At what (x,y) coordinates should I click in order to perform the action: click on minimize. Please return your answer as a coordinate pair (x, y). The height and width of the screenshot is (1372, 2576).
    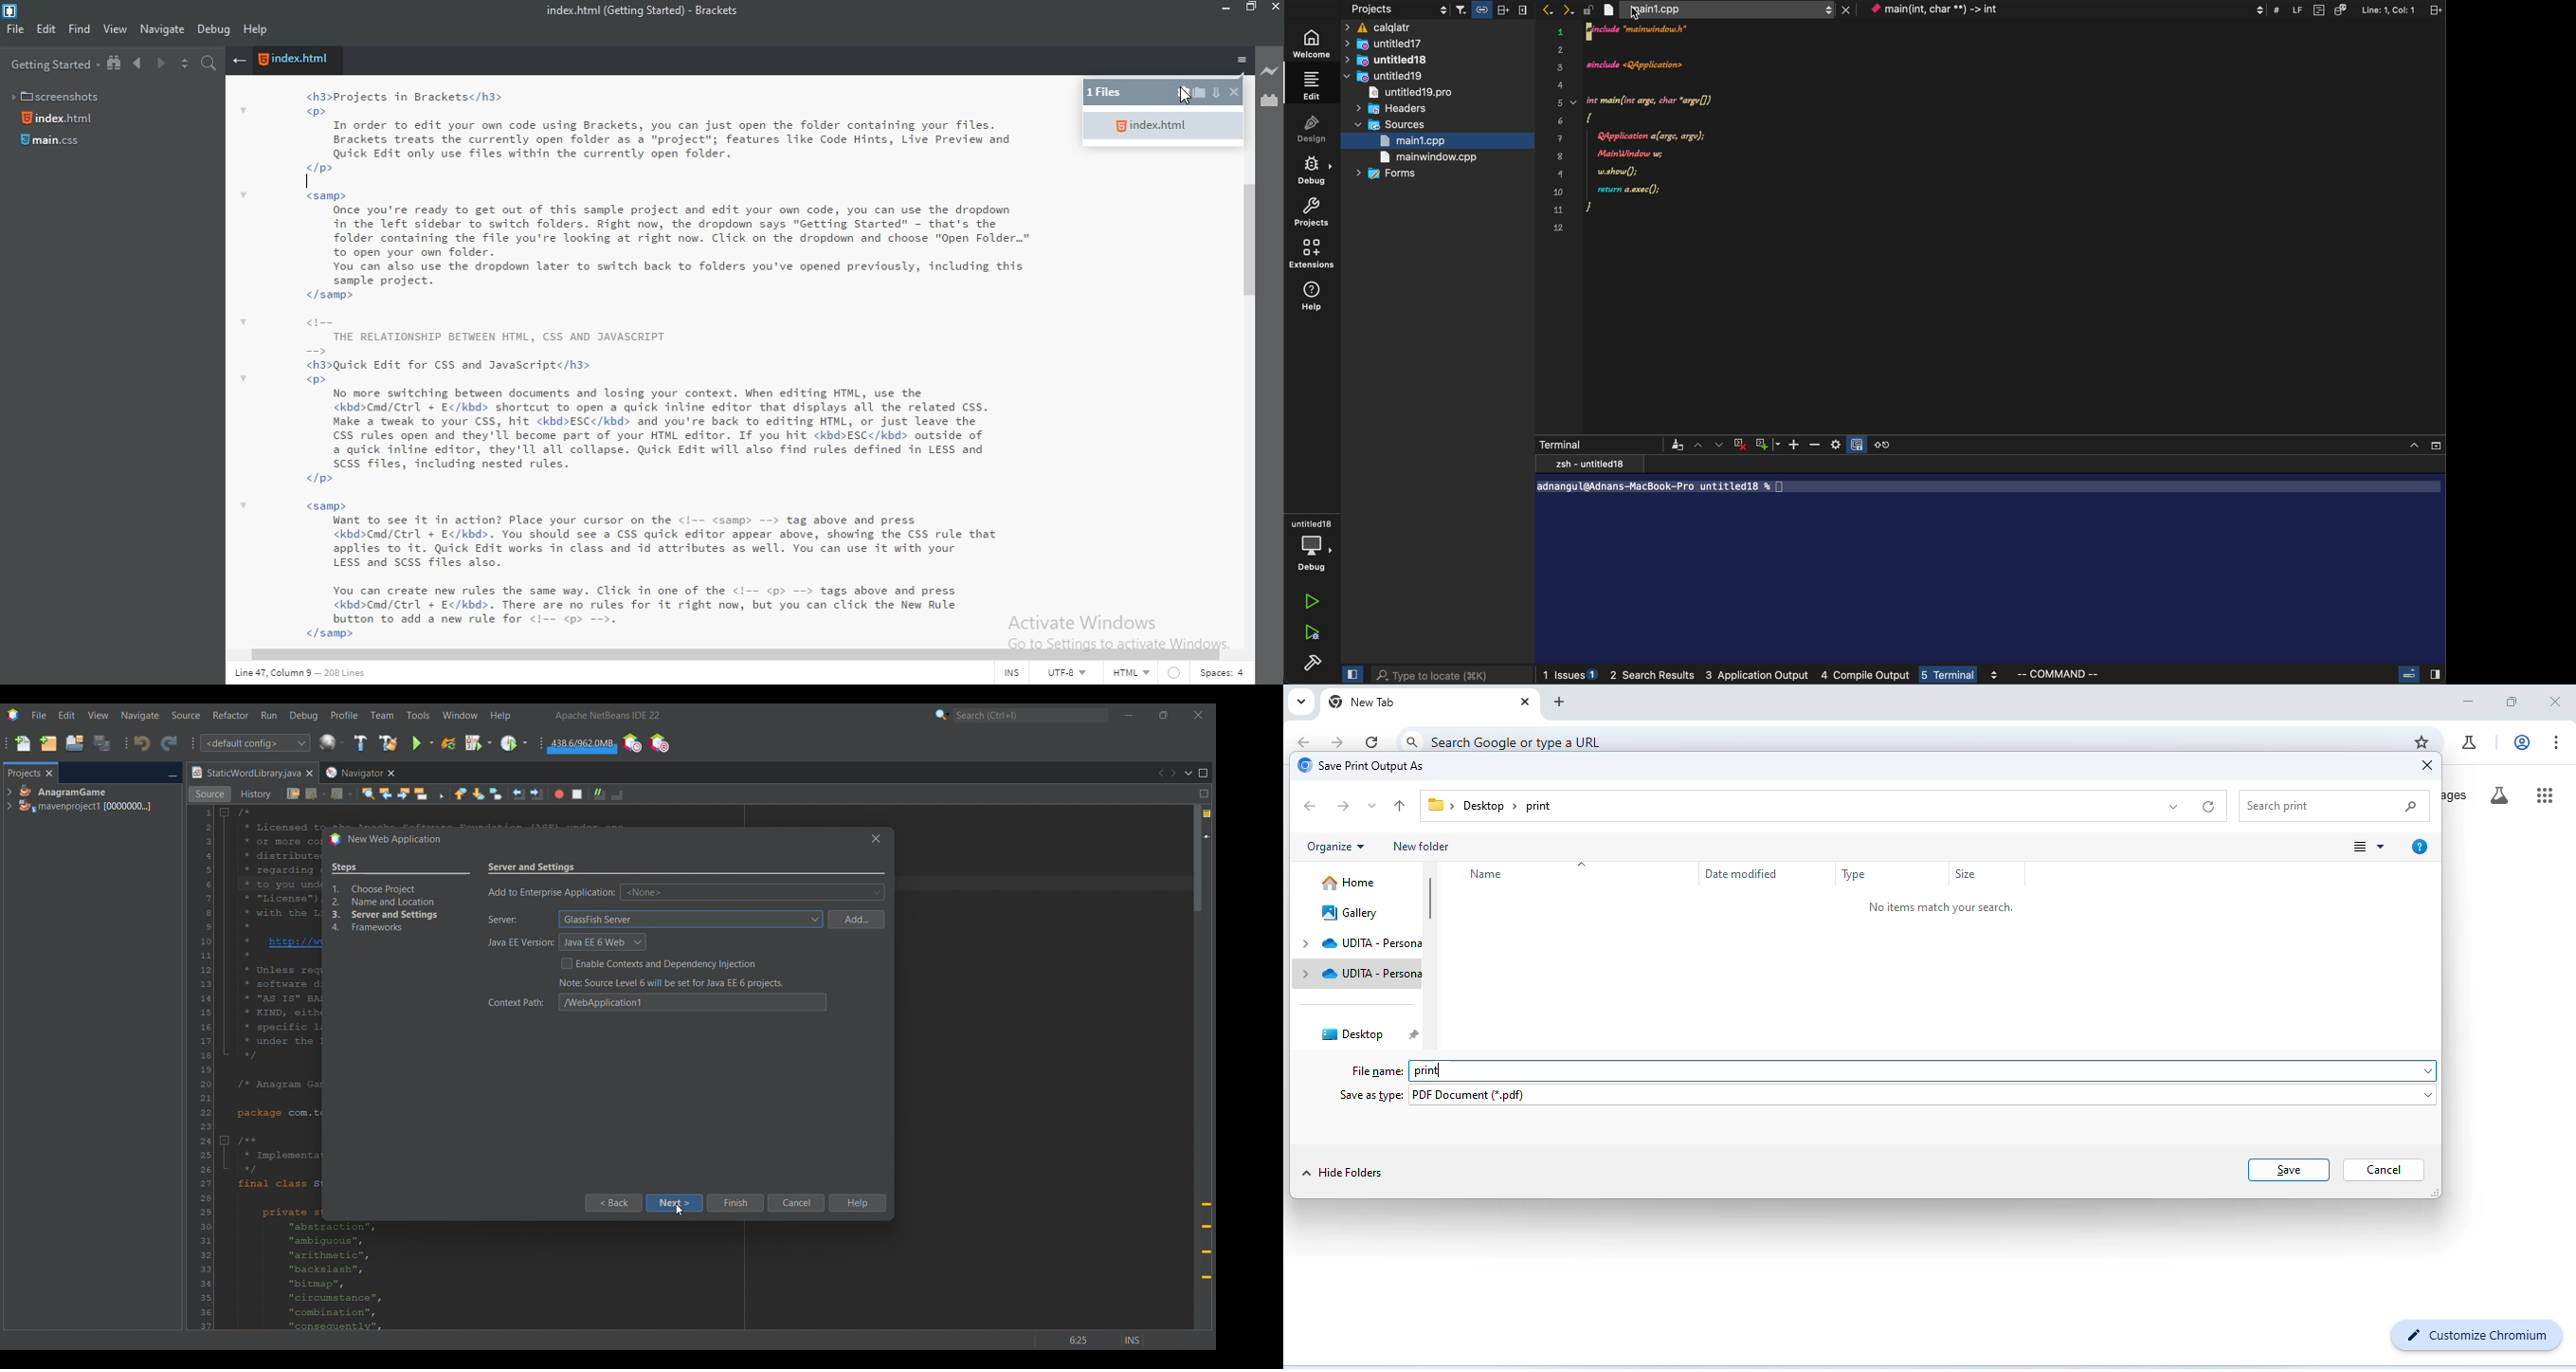
    Looking at the image, I should click on (2469, 703).